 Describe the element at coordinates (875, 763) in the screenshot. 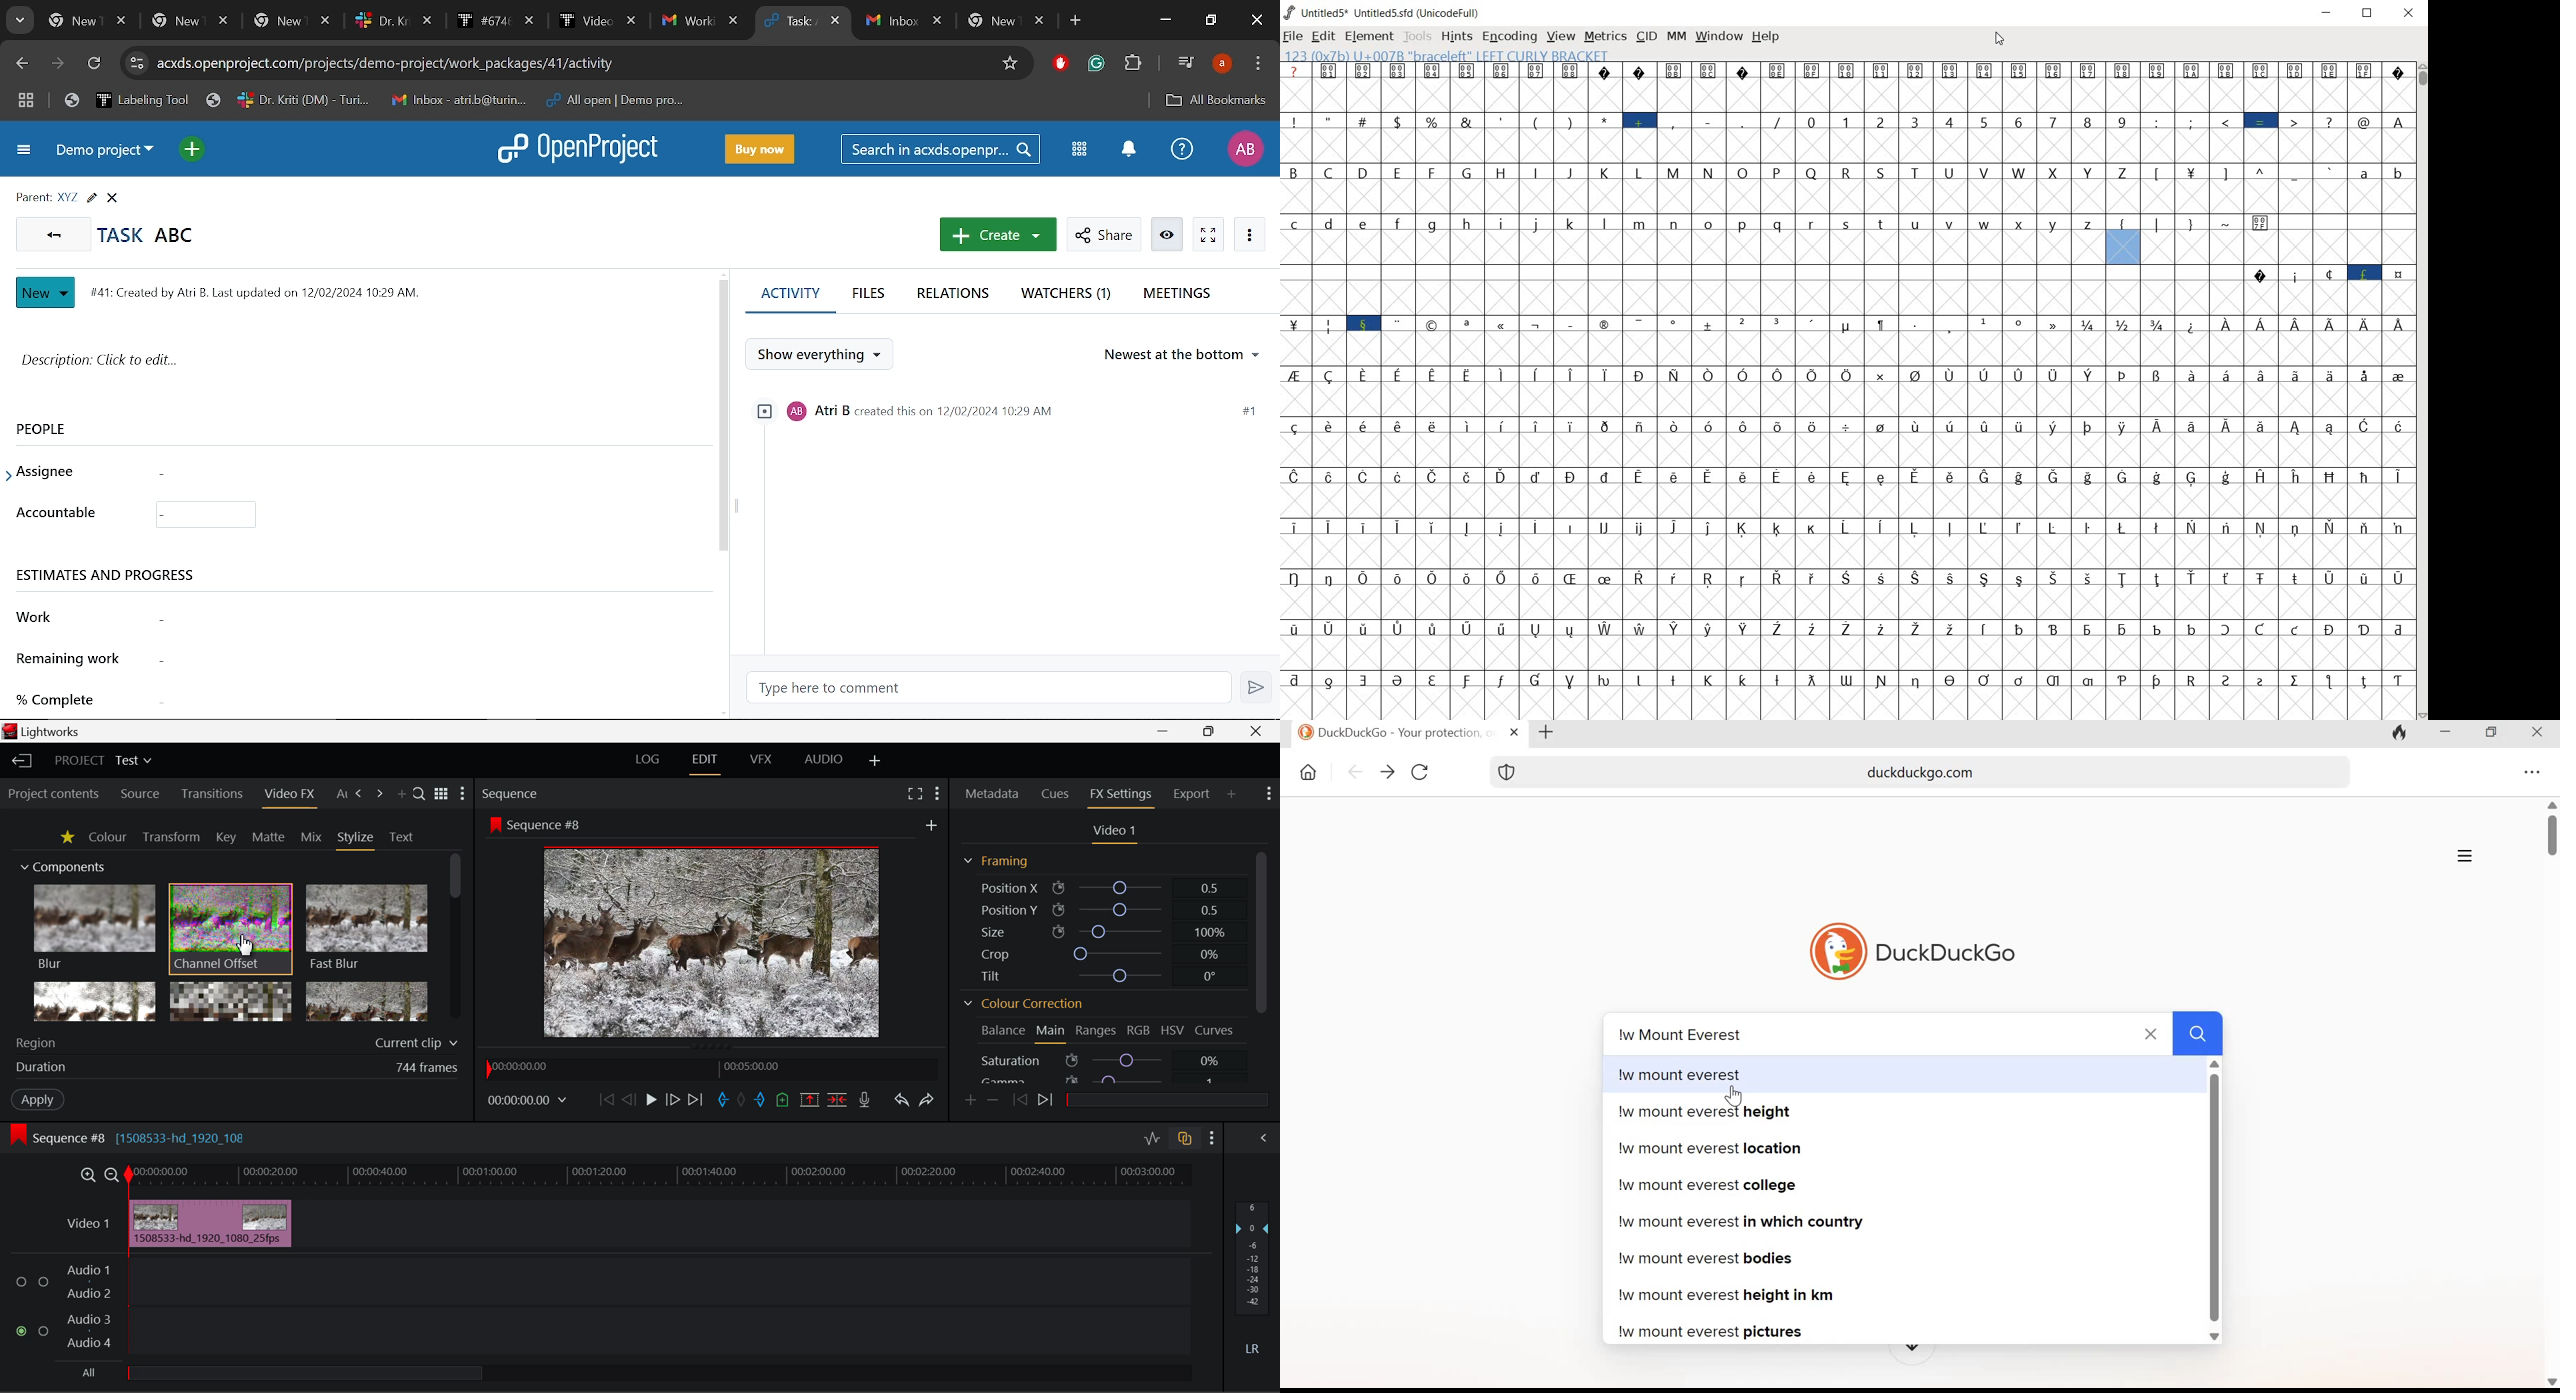

I see `Add Layout` at that location.